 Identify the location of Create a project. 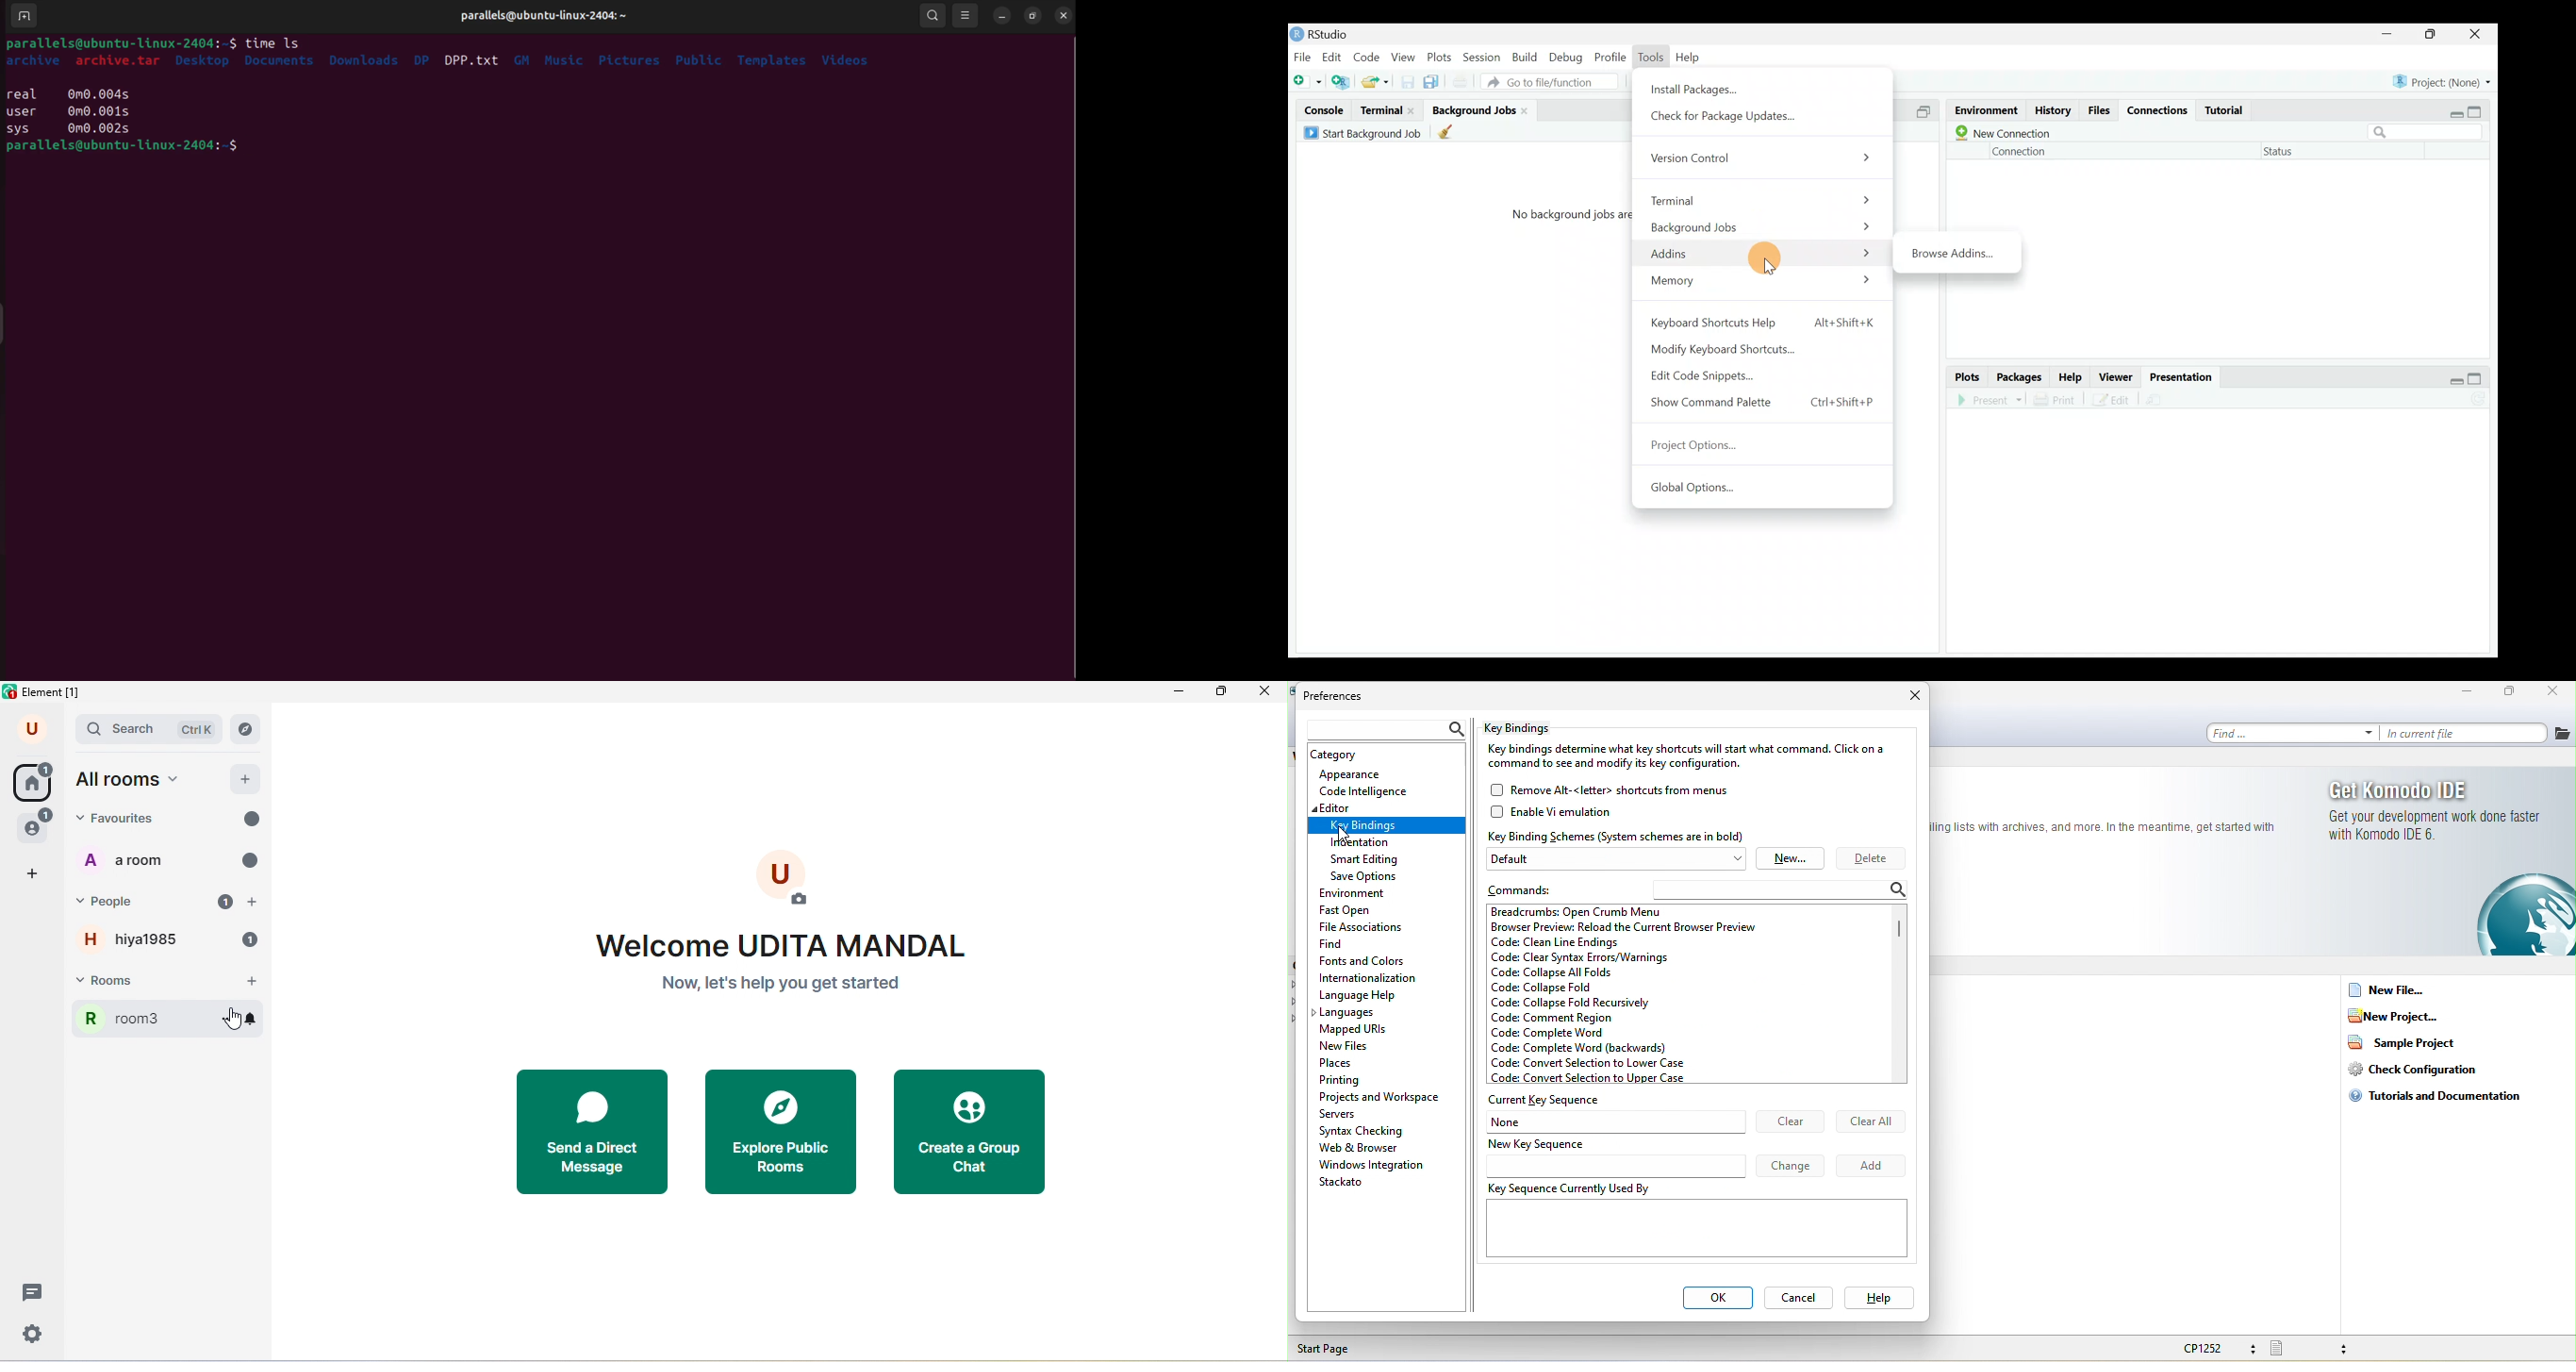
(1342, 81).